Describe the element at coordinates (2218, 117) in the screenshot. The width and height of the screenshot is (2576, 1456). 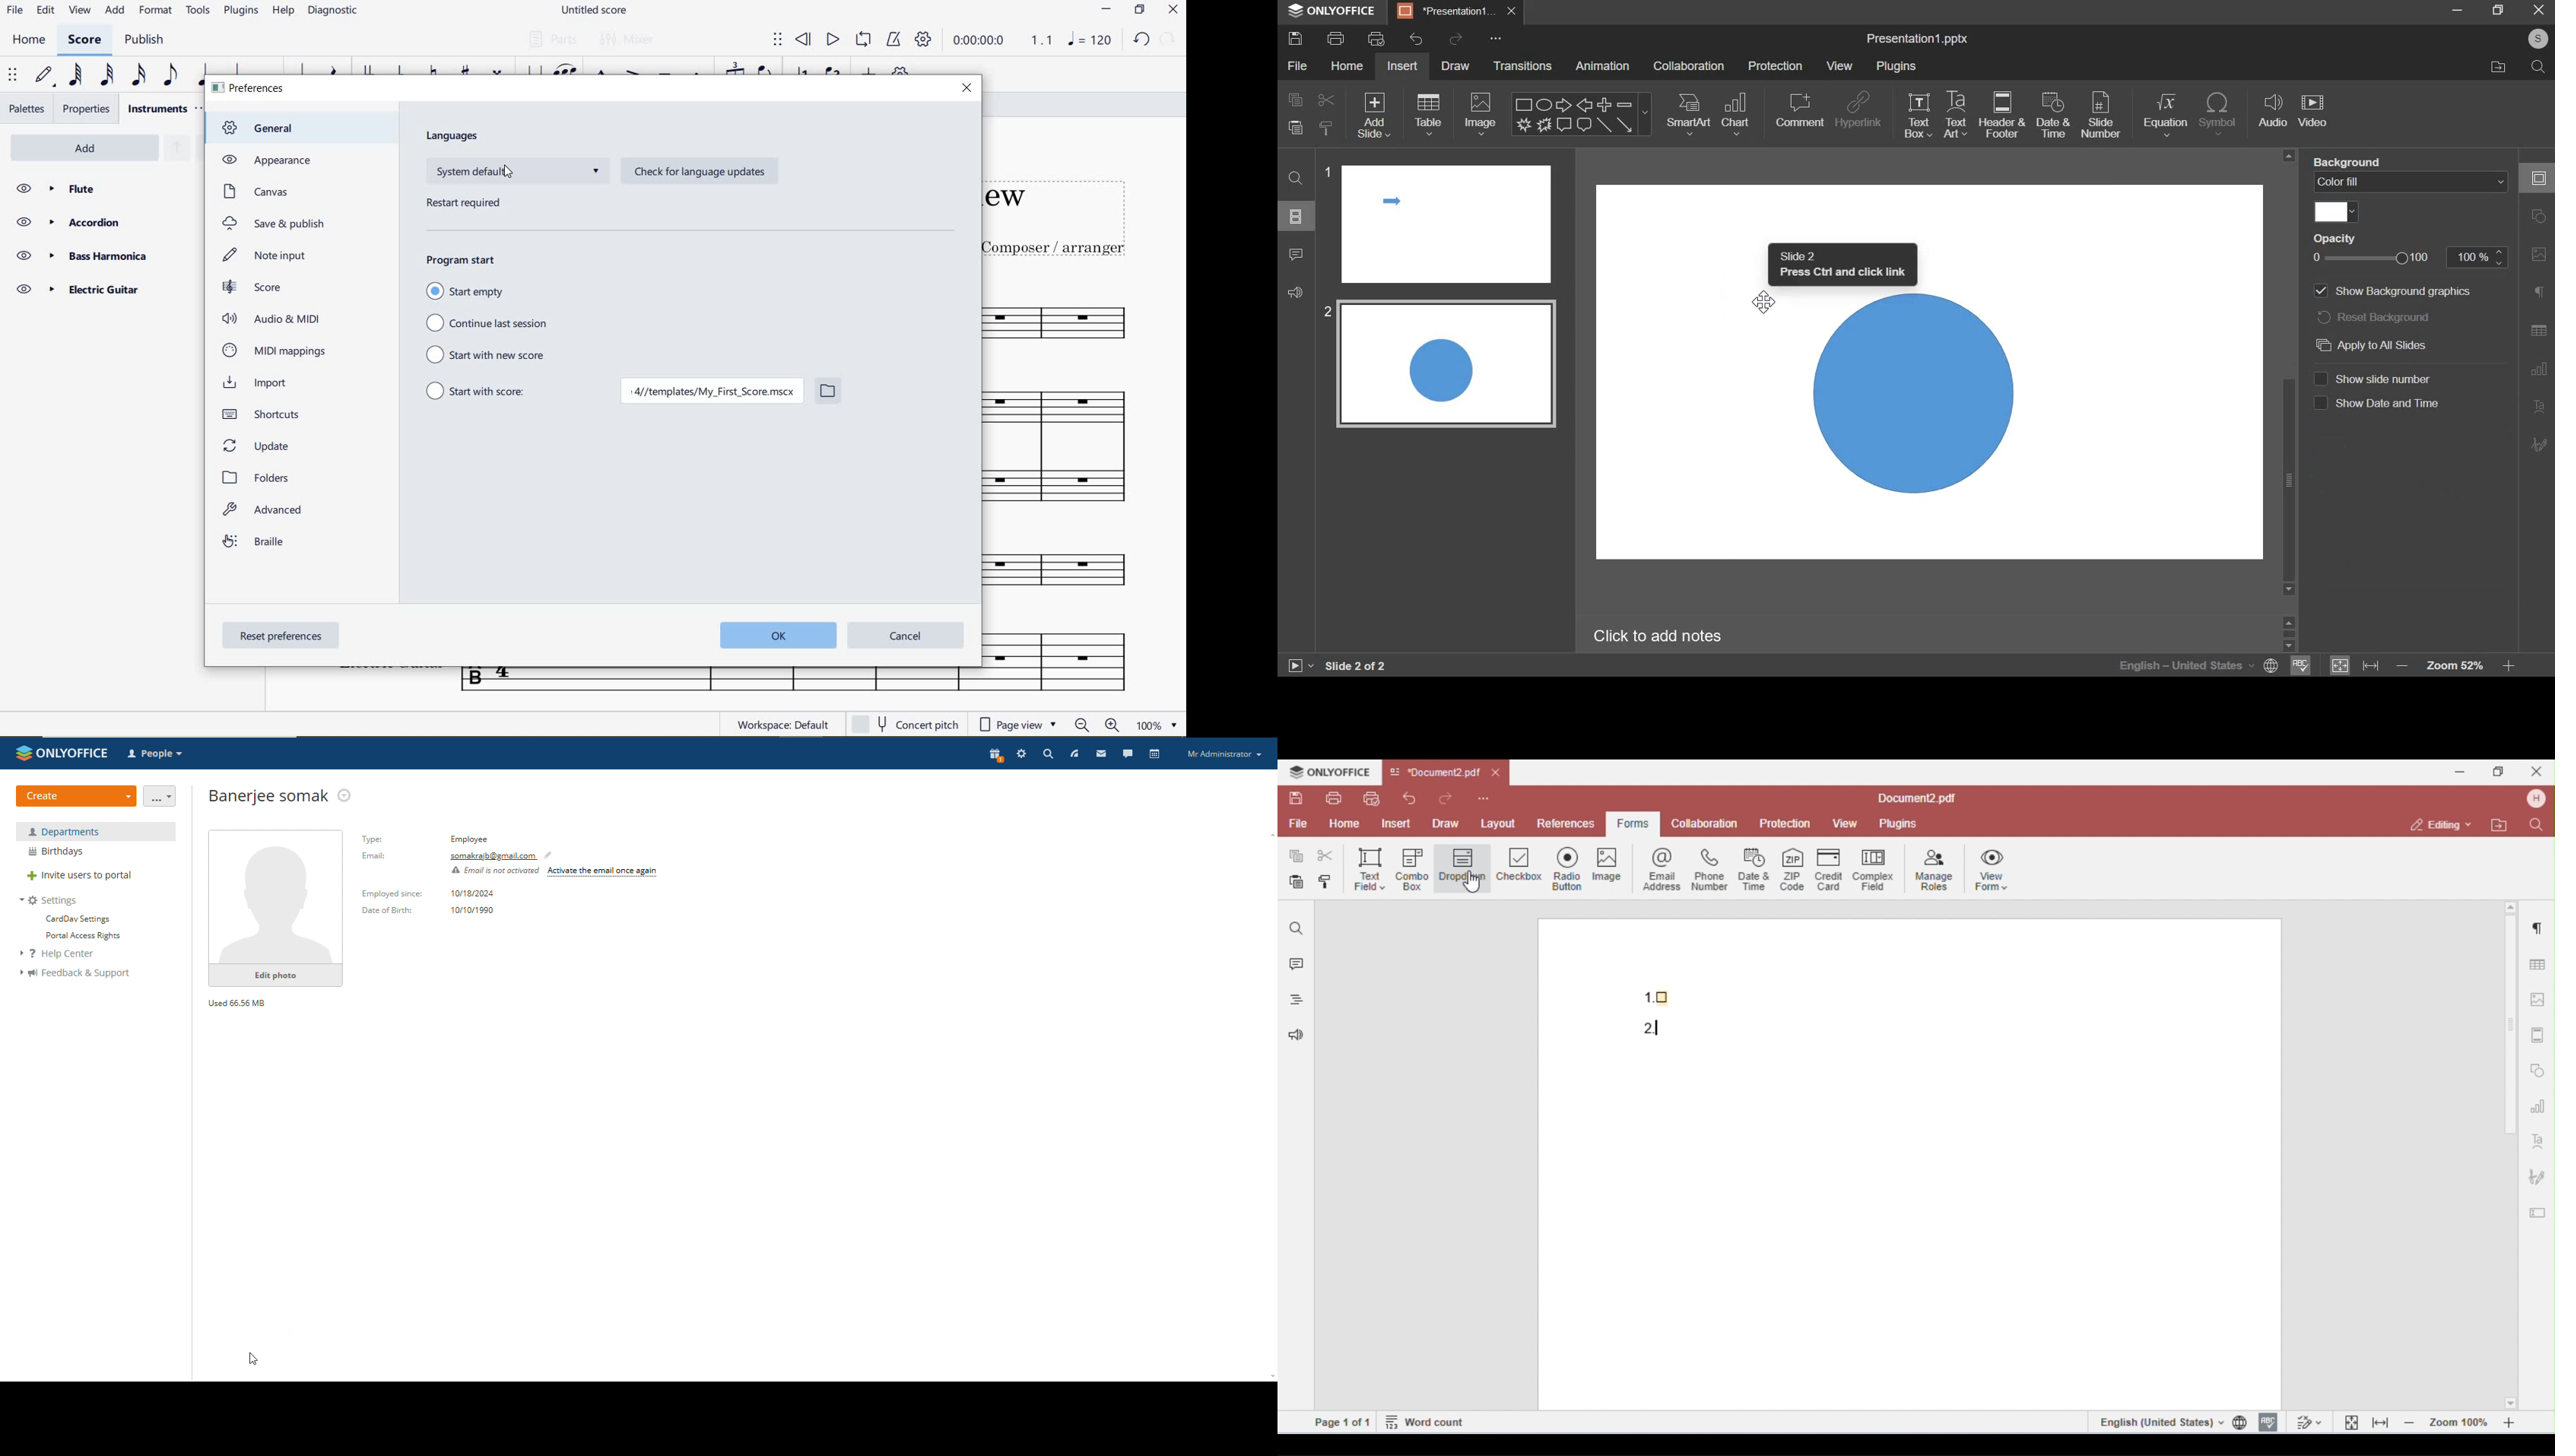
I see `insert symbol` at that location.